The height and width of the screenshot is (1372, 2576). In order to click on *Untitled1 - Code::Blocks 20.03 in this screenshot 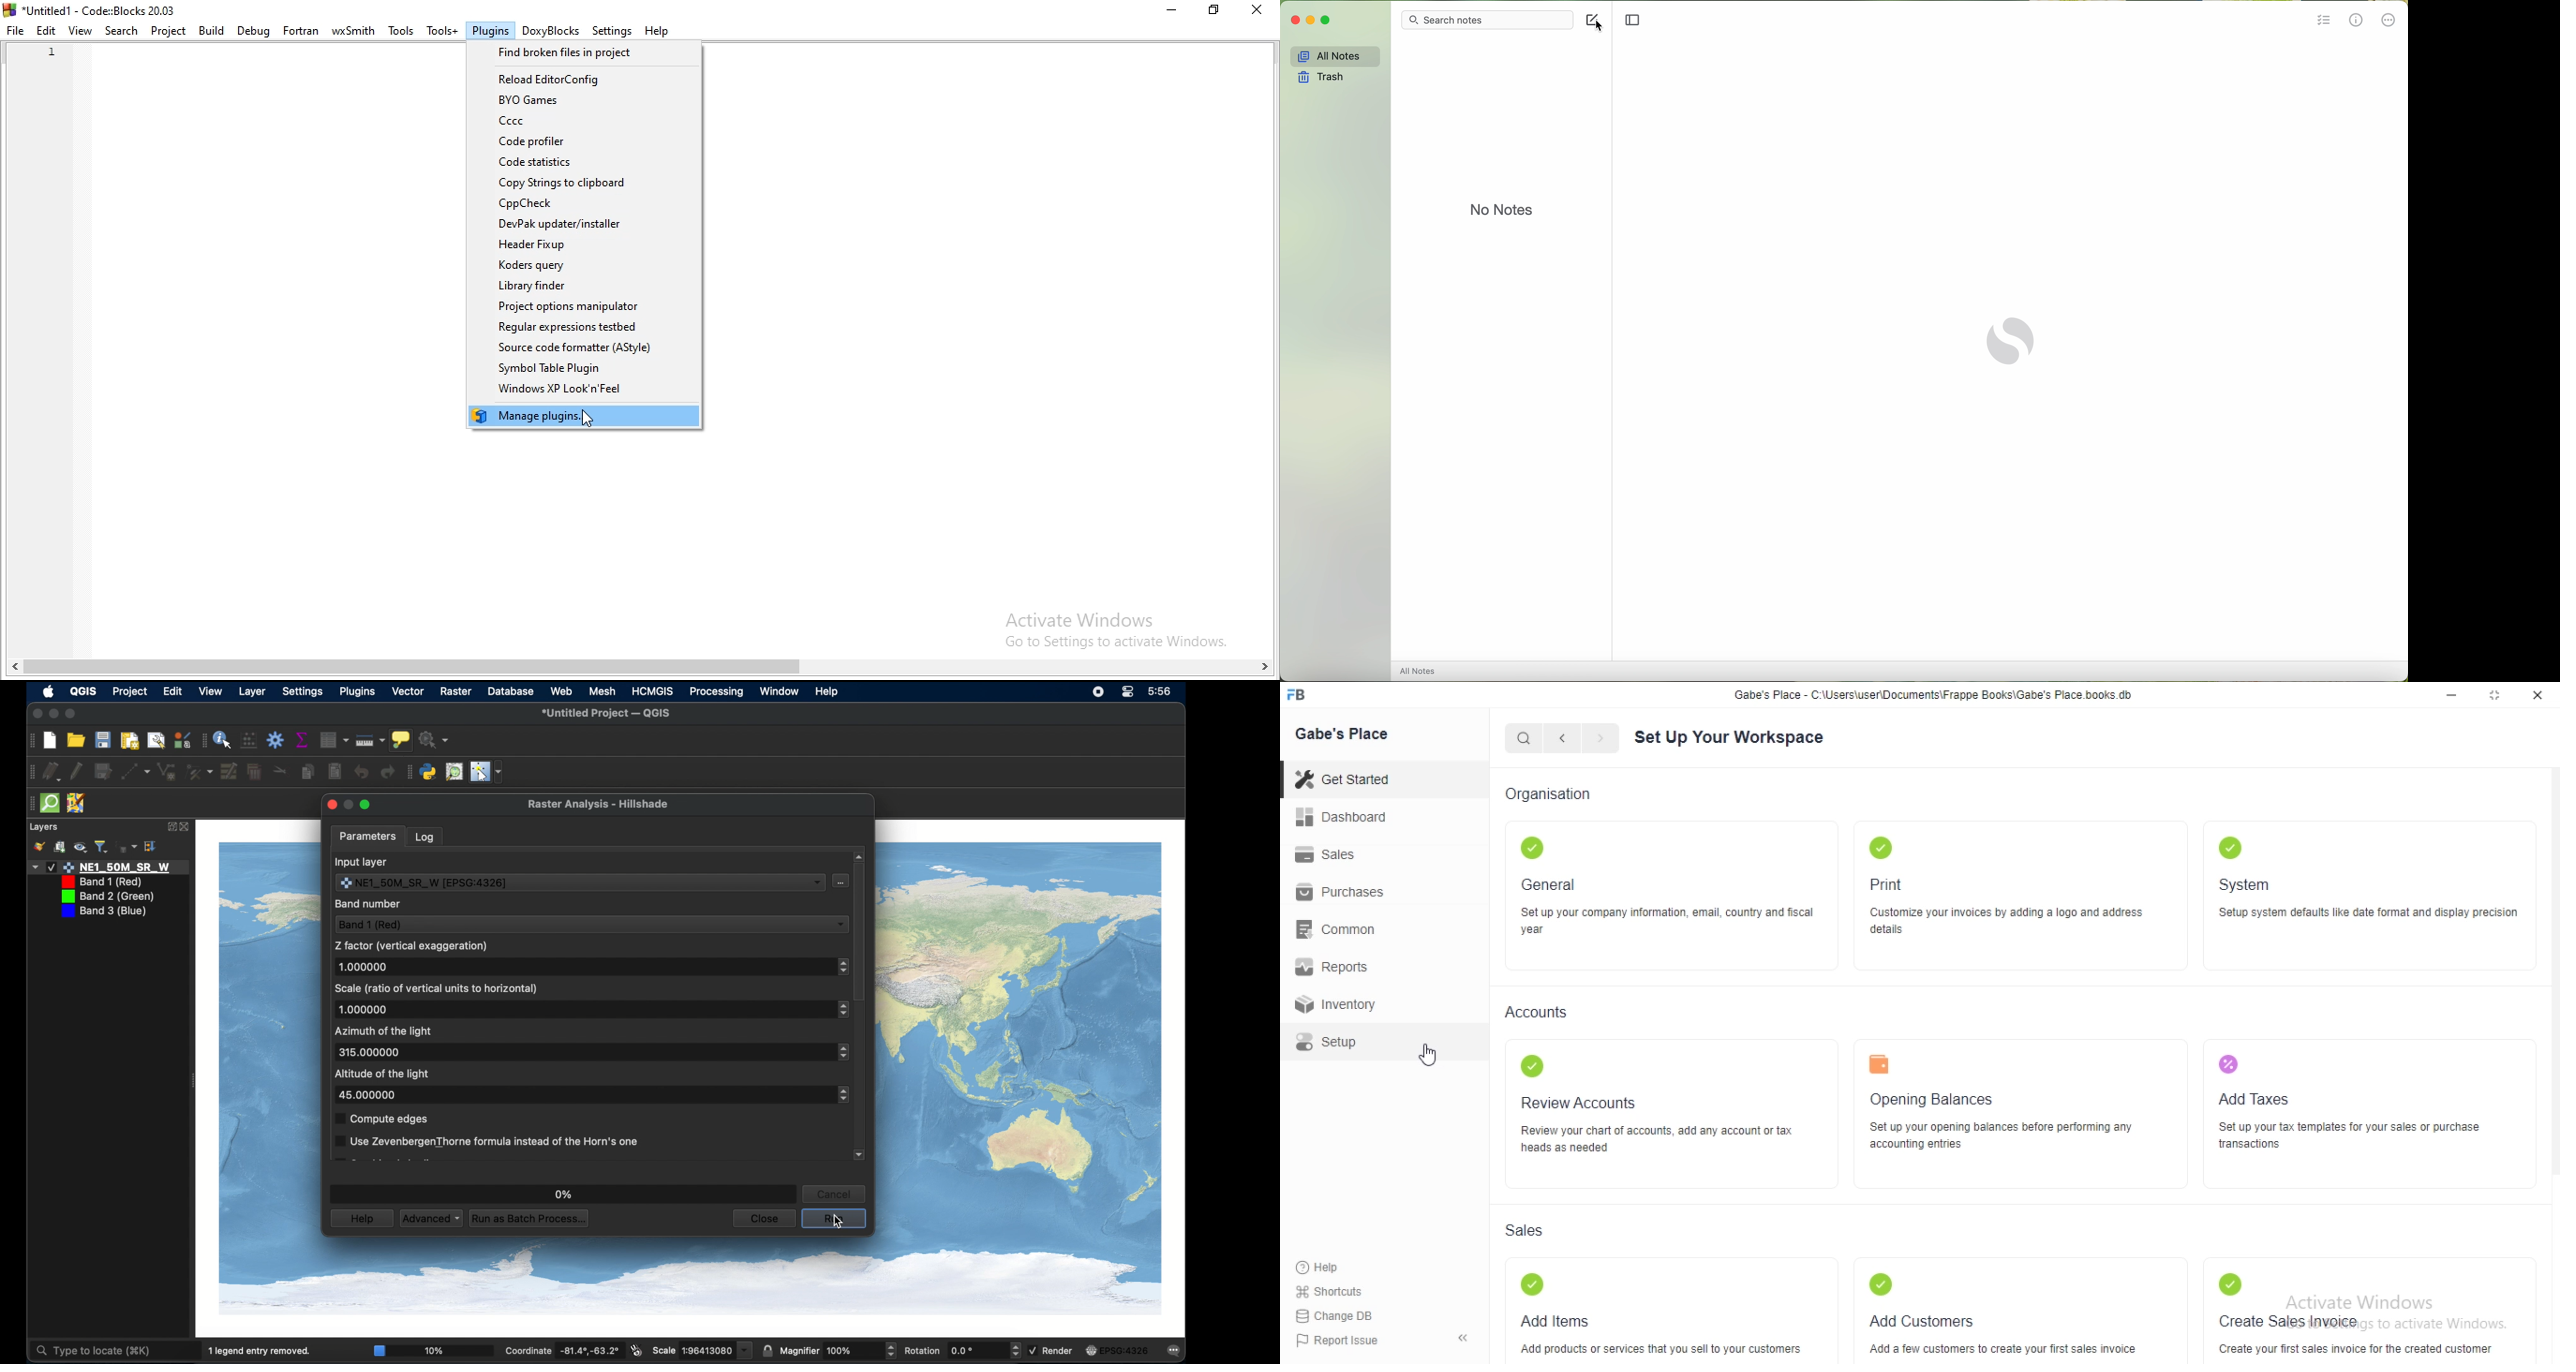, I will do `click(91, 9)`.